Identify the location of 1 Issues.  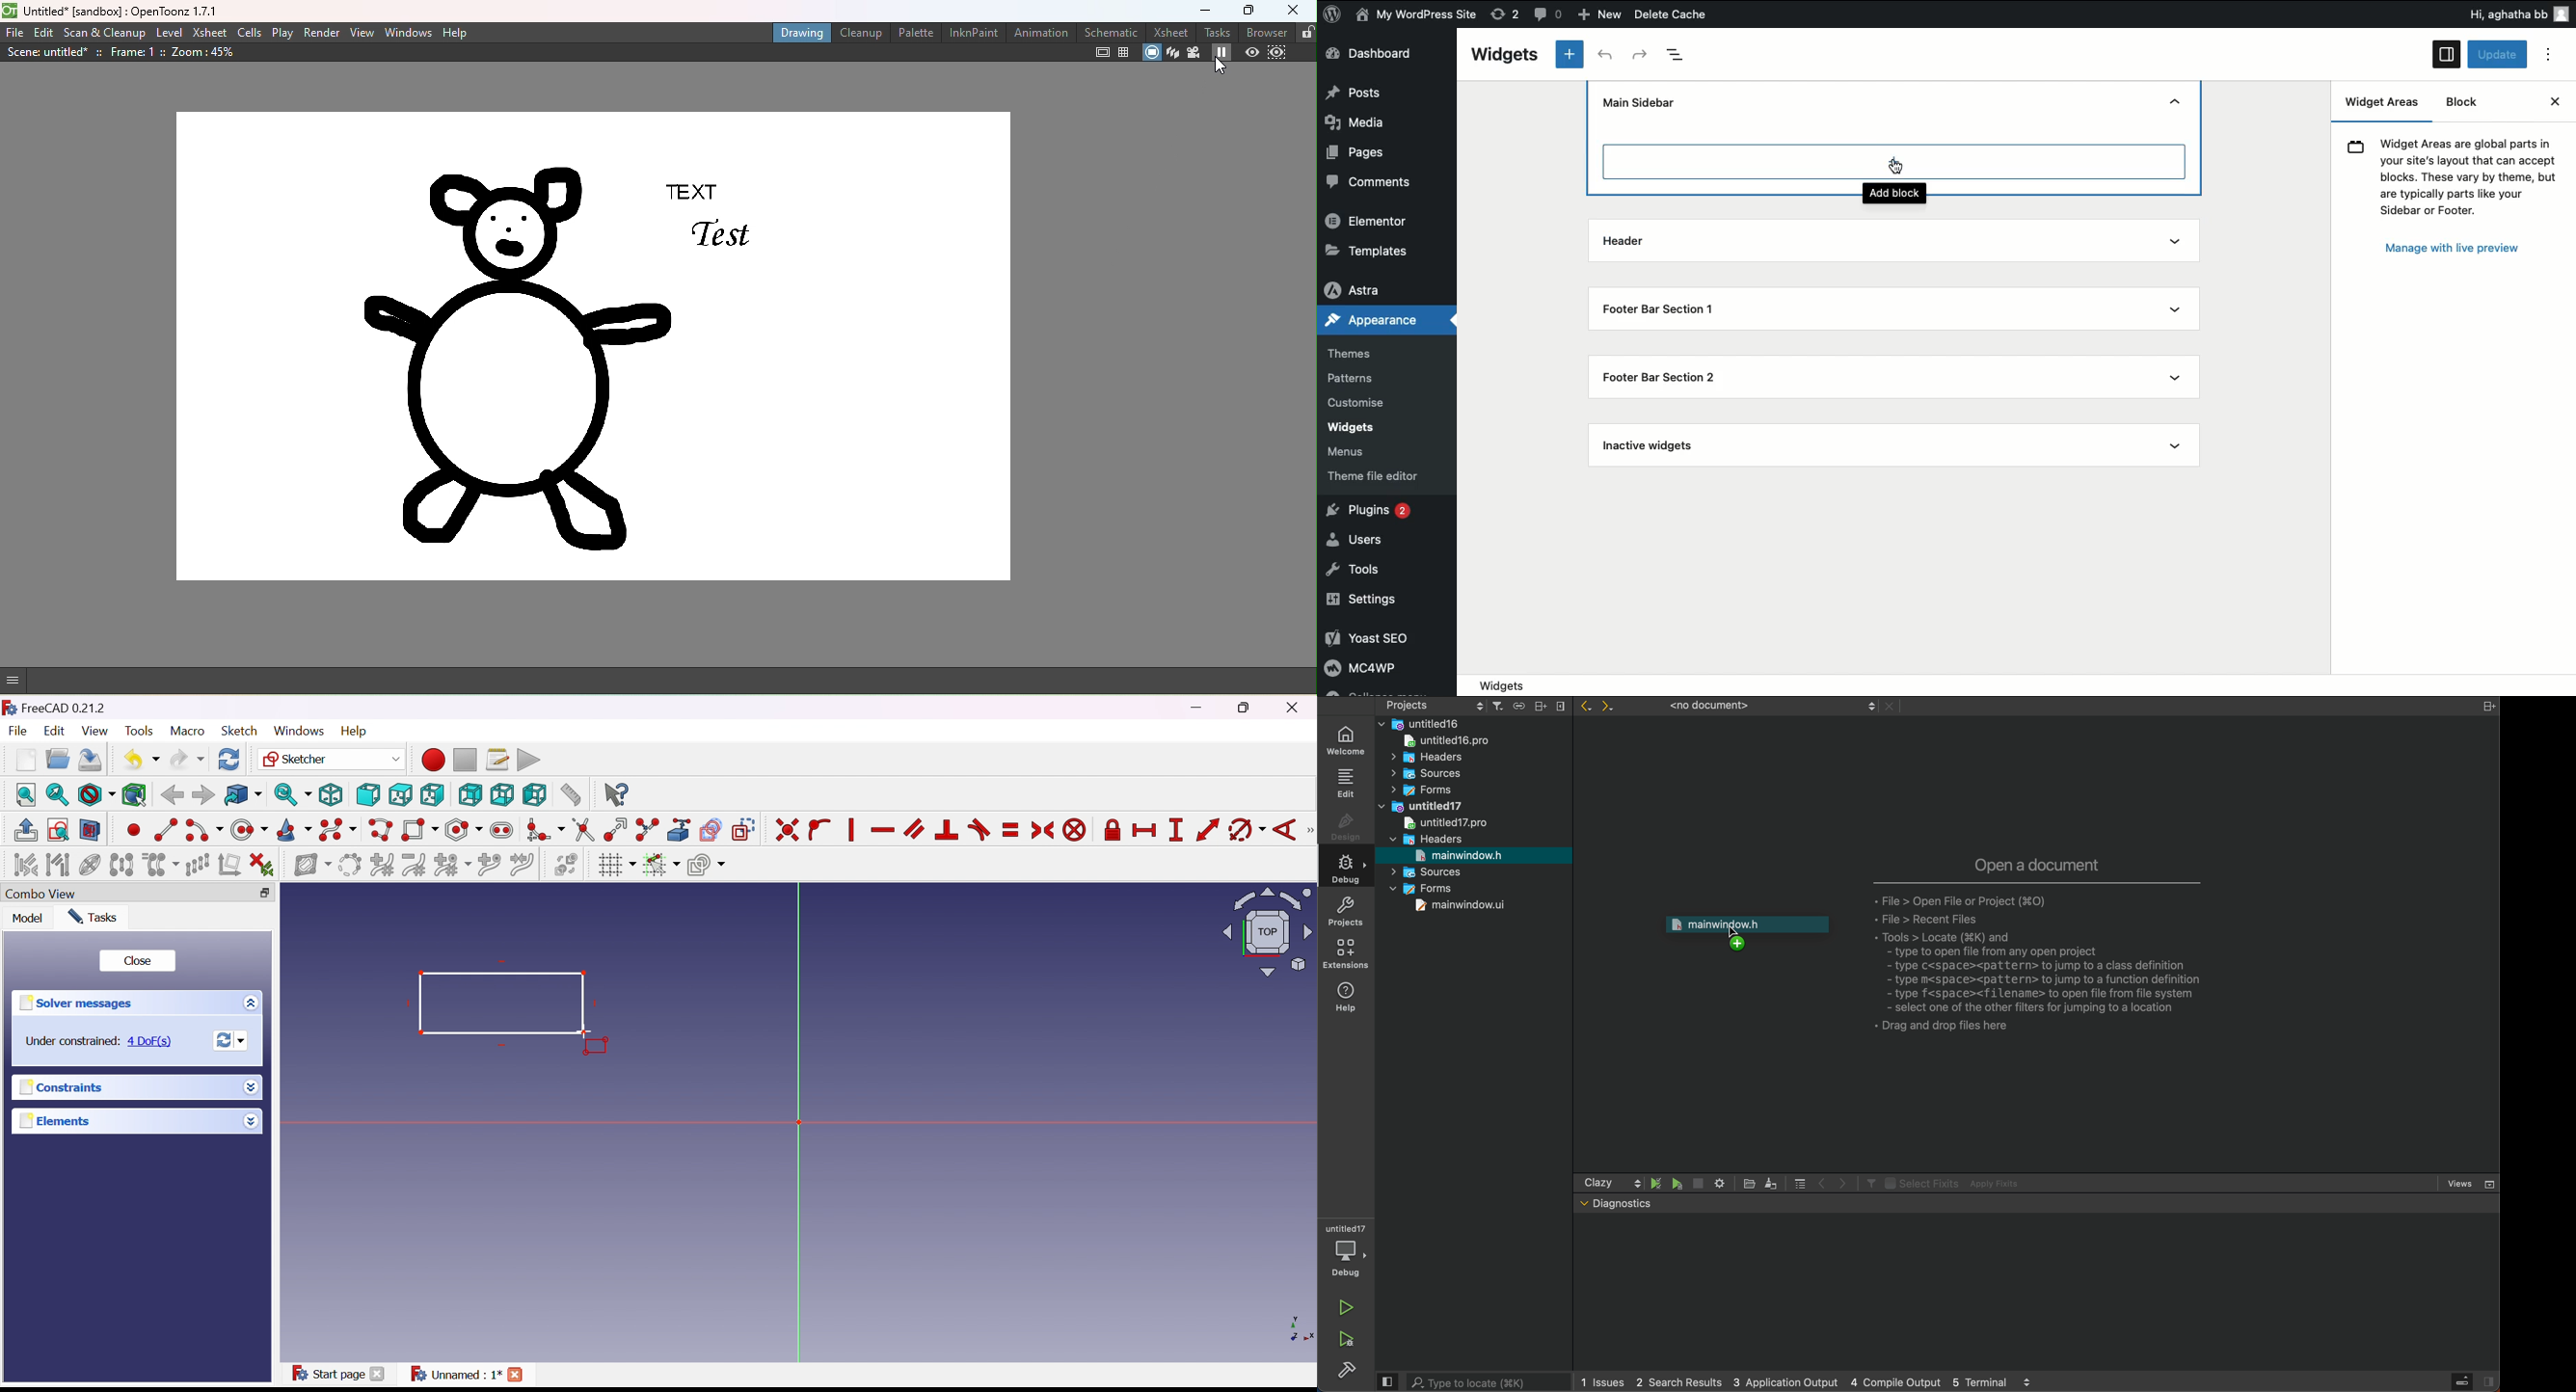
(1600, 1382).